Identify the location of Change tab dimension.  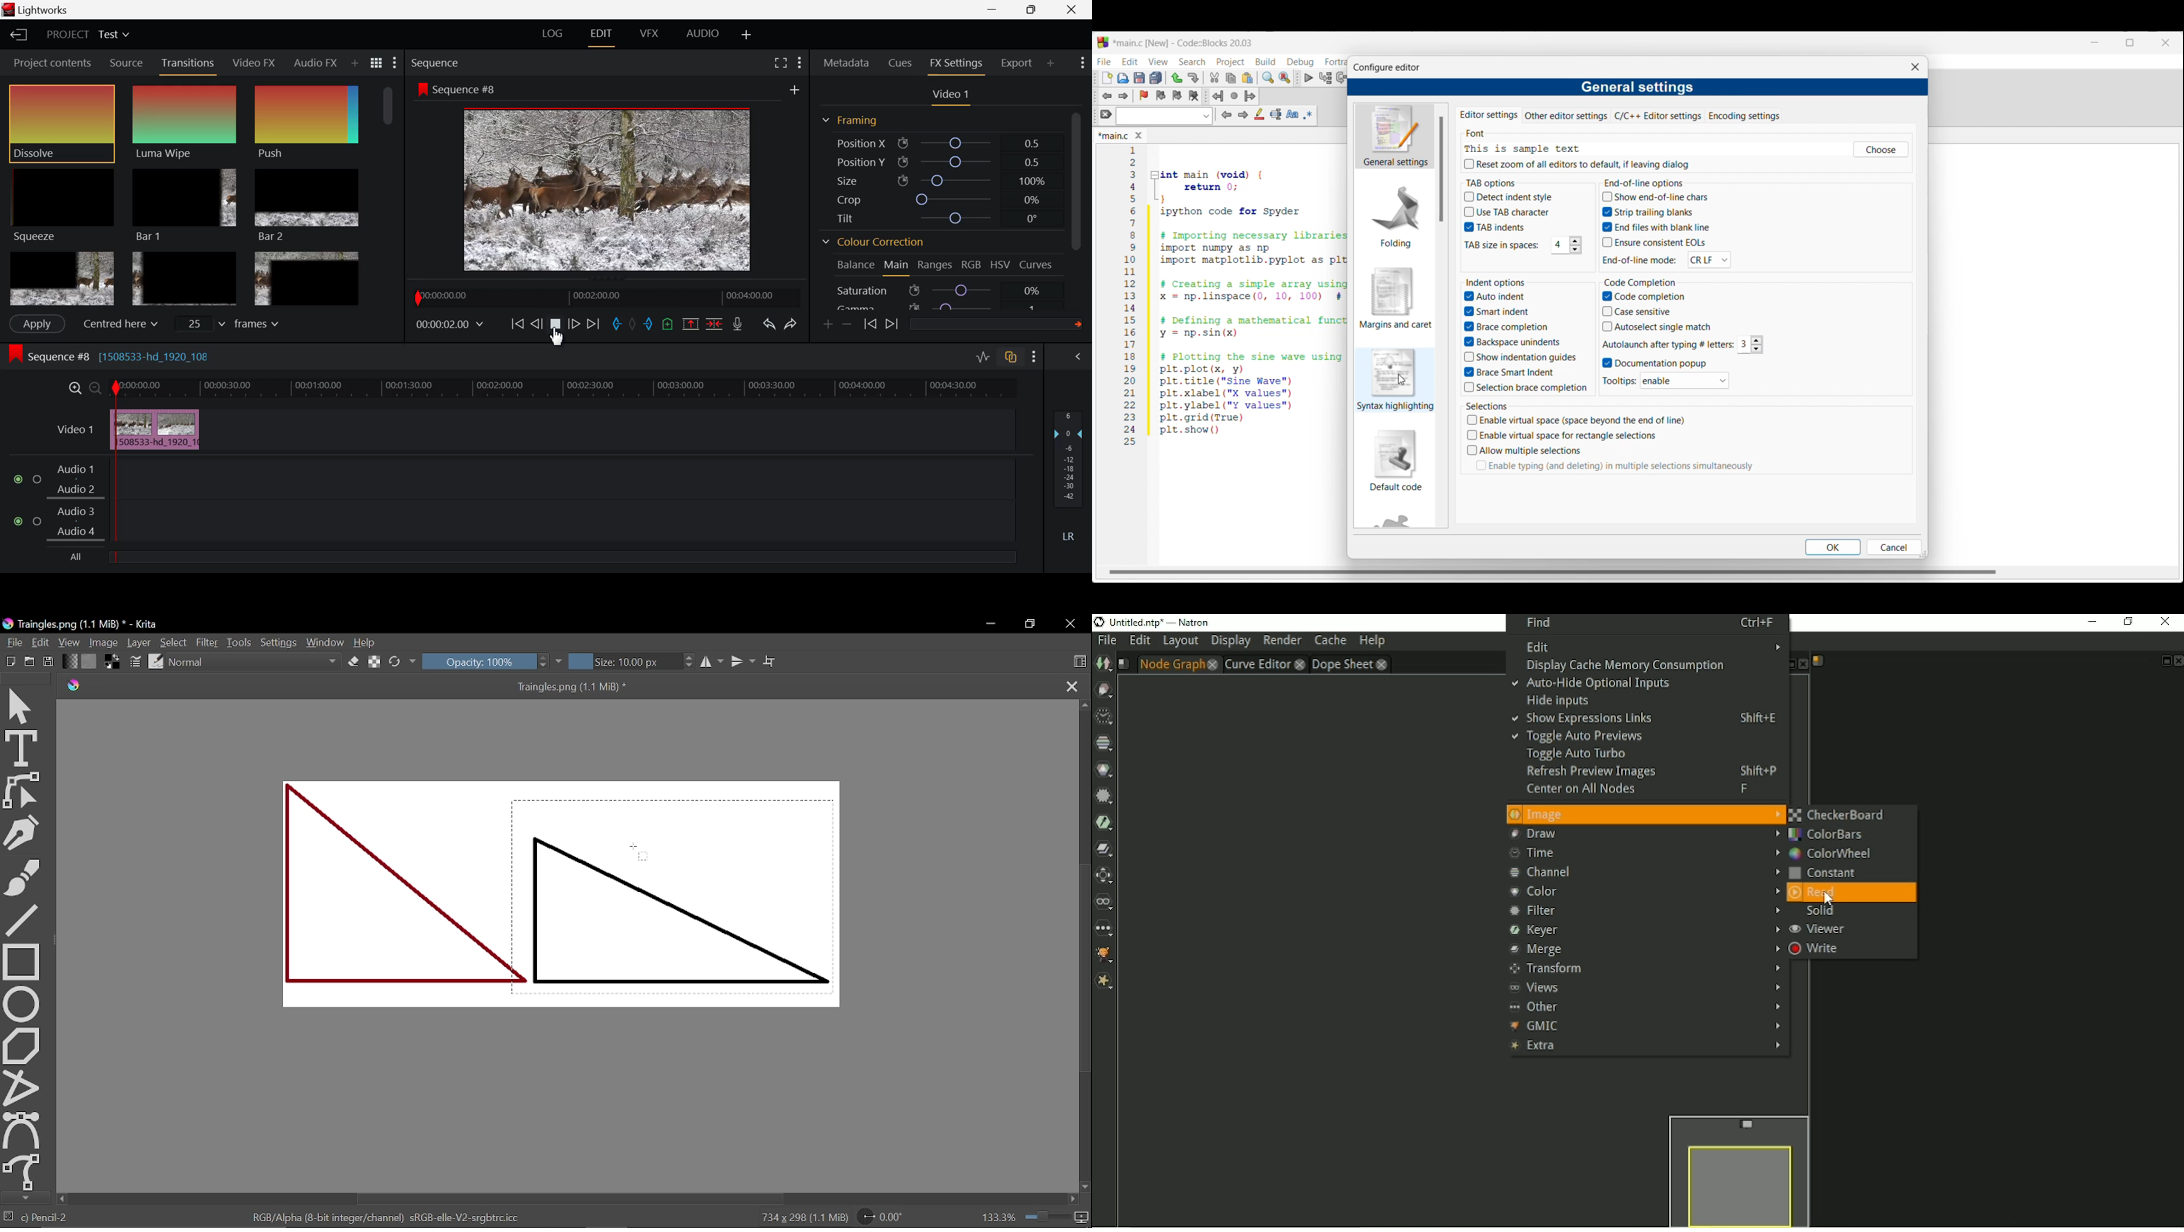
(2131, 43).